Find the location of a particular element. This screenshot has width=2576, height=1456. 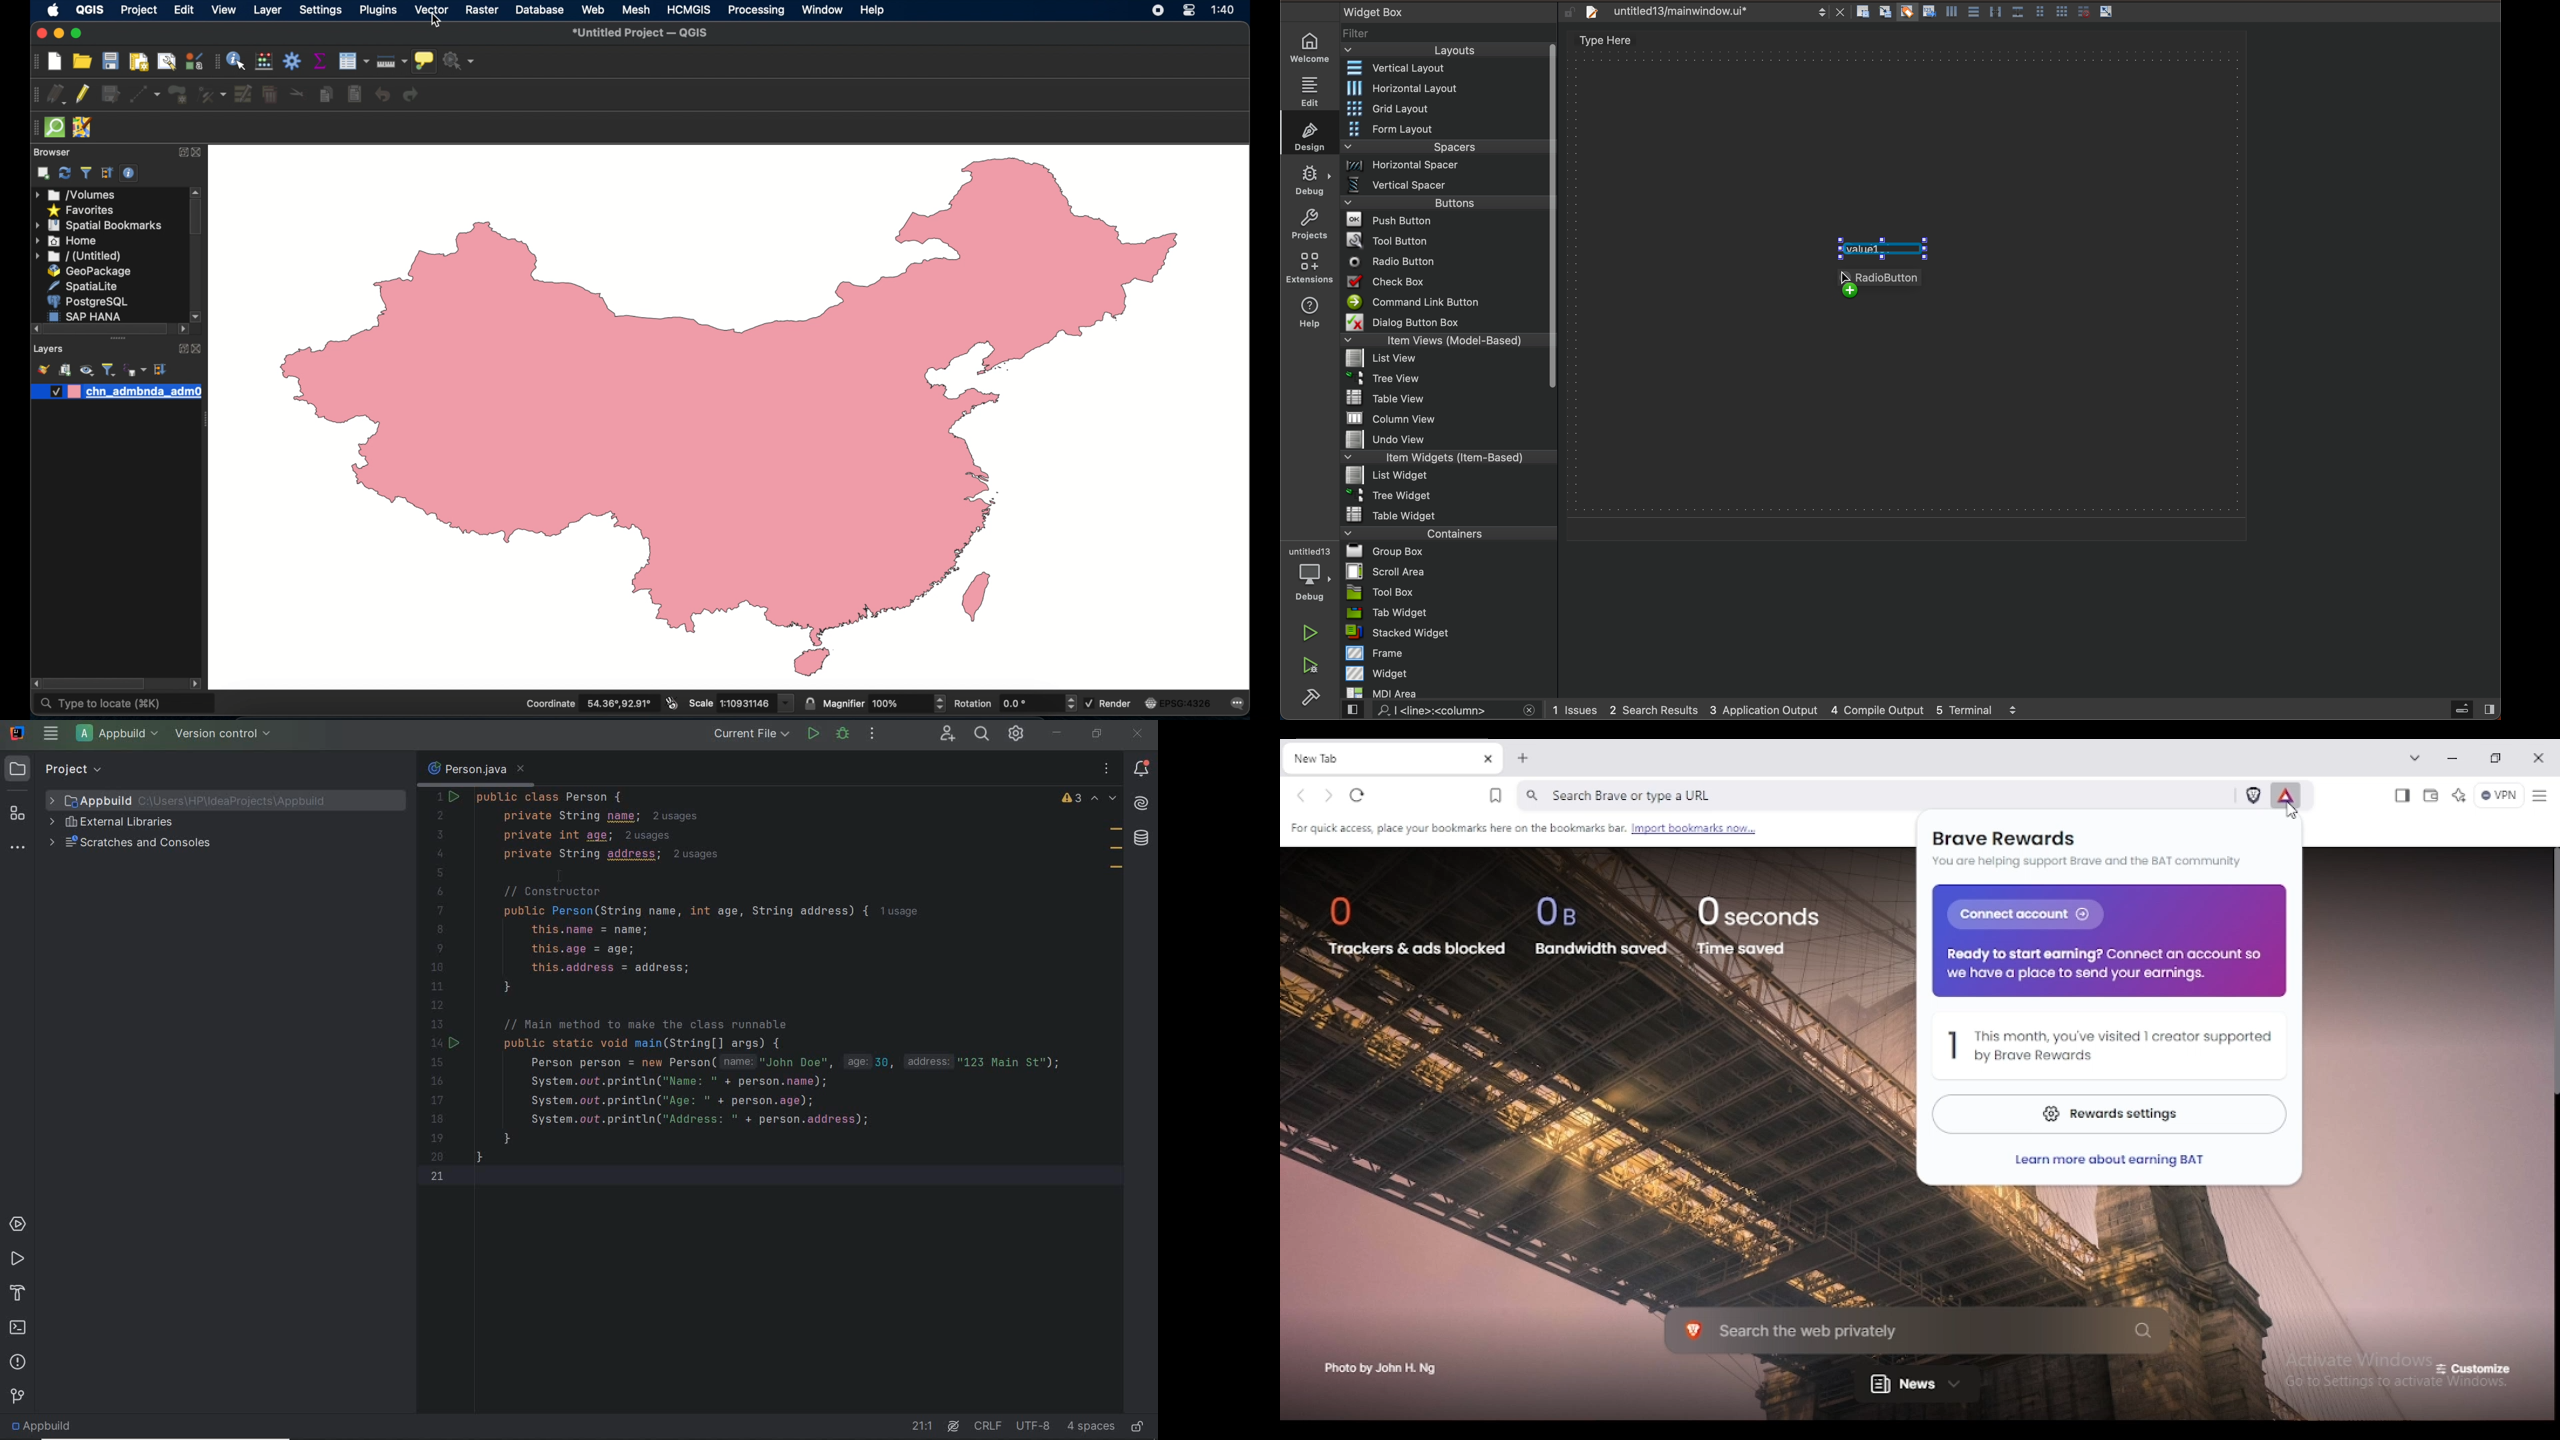

redo is located at coordinates (411, 95).